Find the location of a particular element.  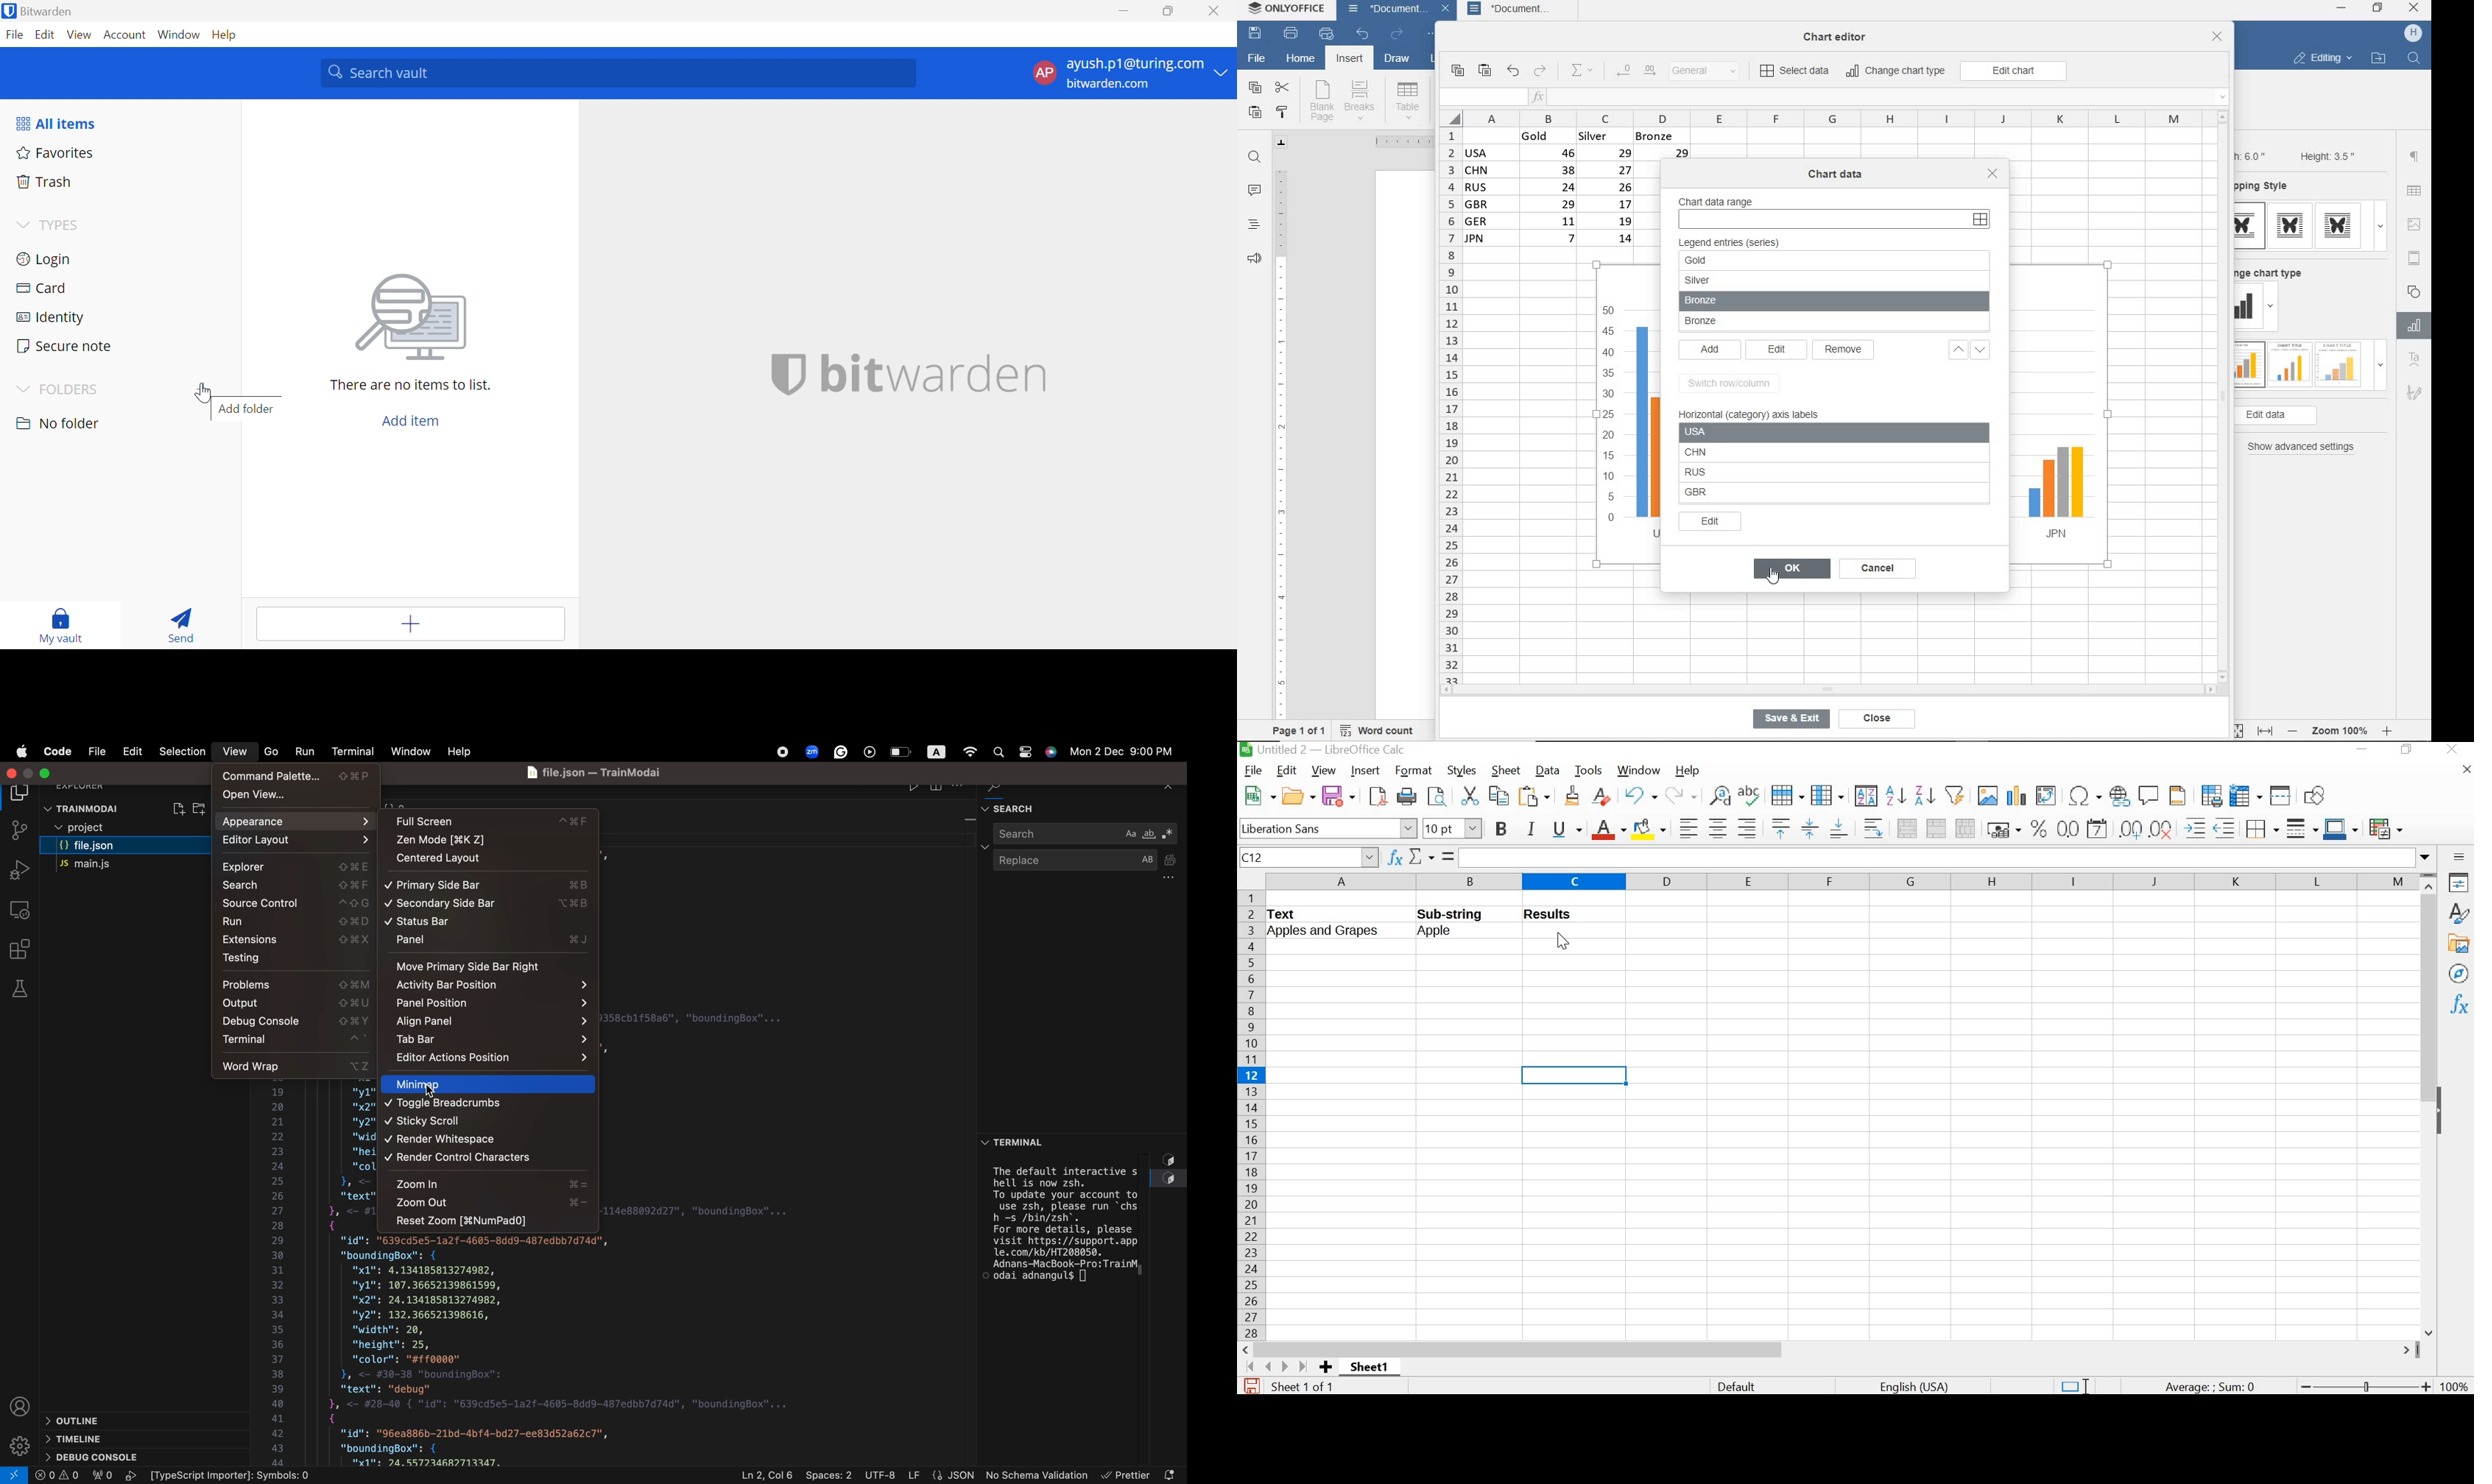

type 2  is located at coordinates (2288, 363).